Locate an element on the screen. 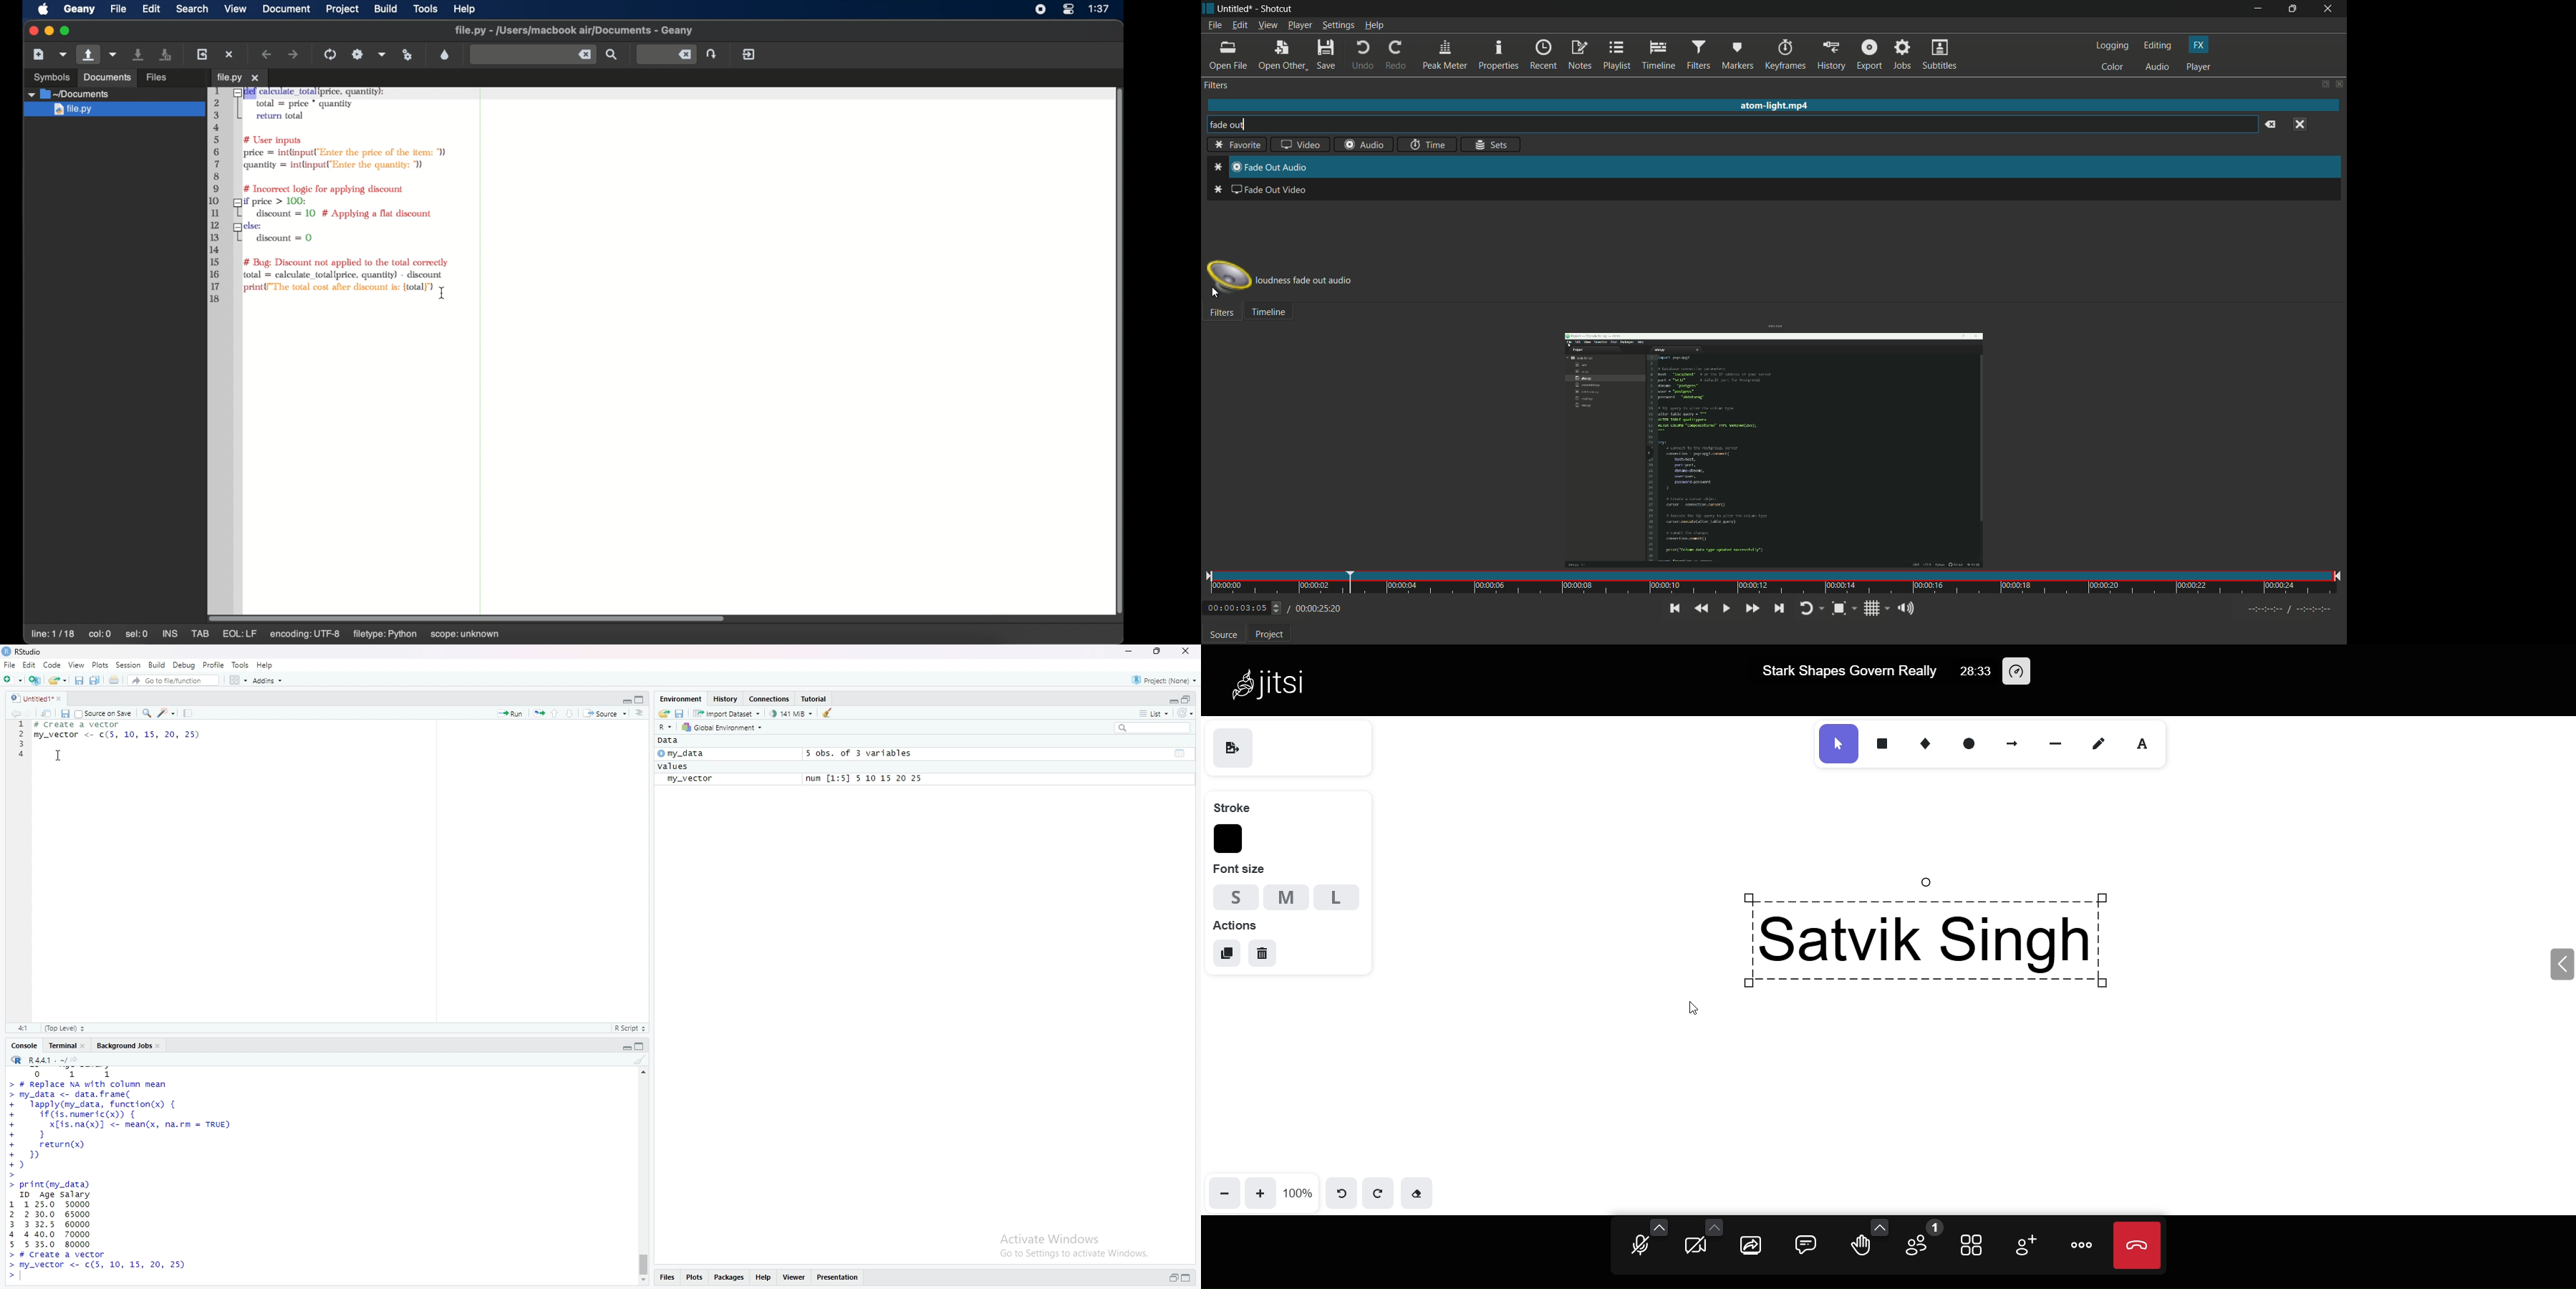 The width and height of the screenshot is (2576, 1316). color is located at coordinates (2112, 67).